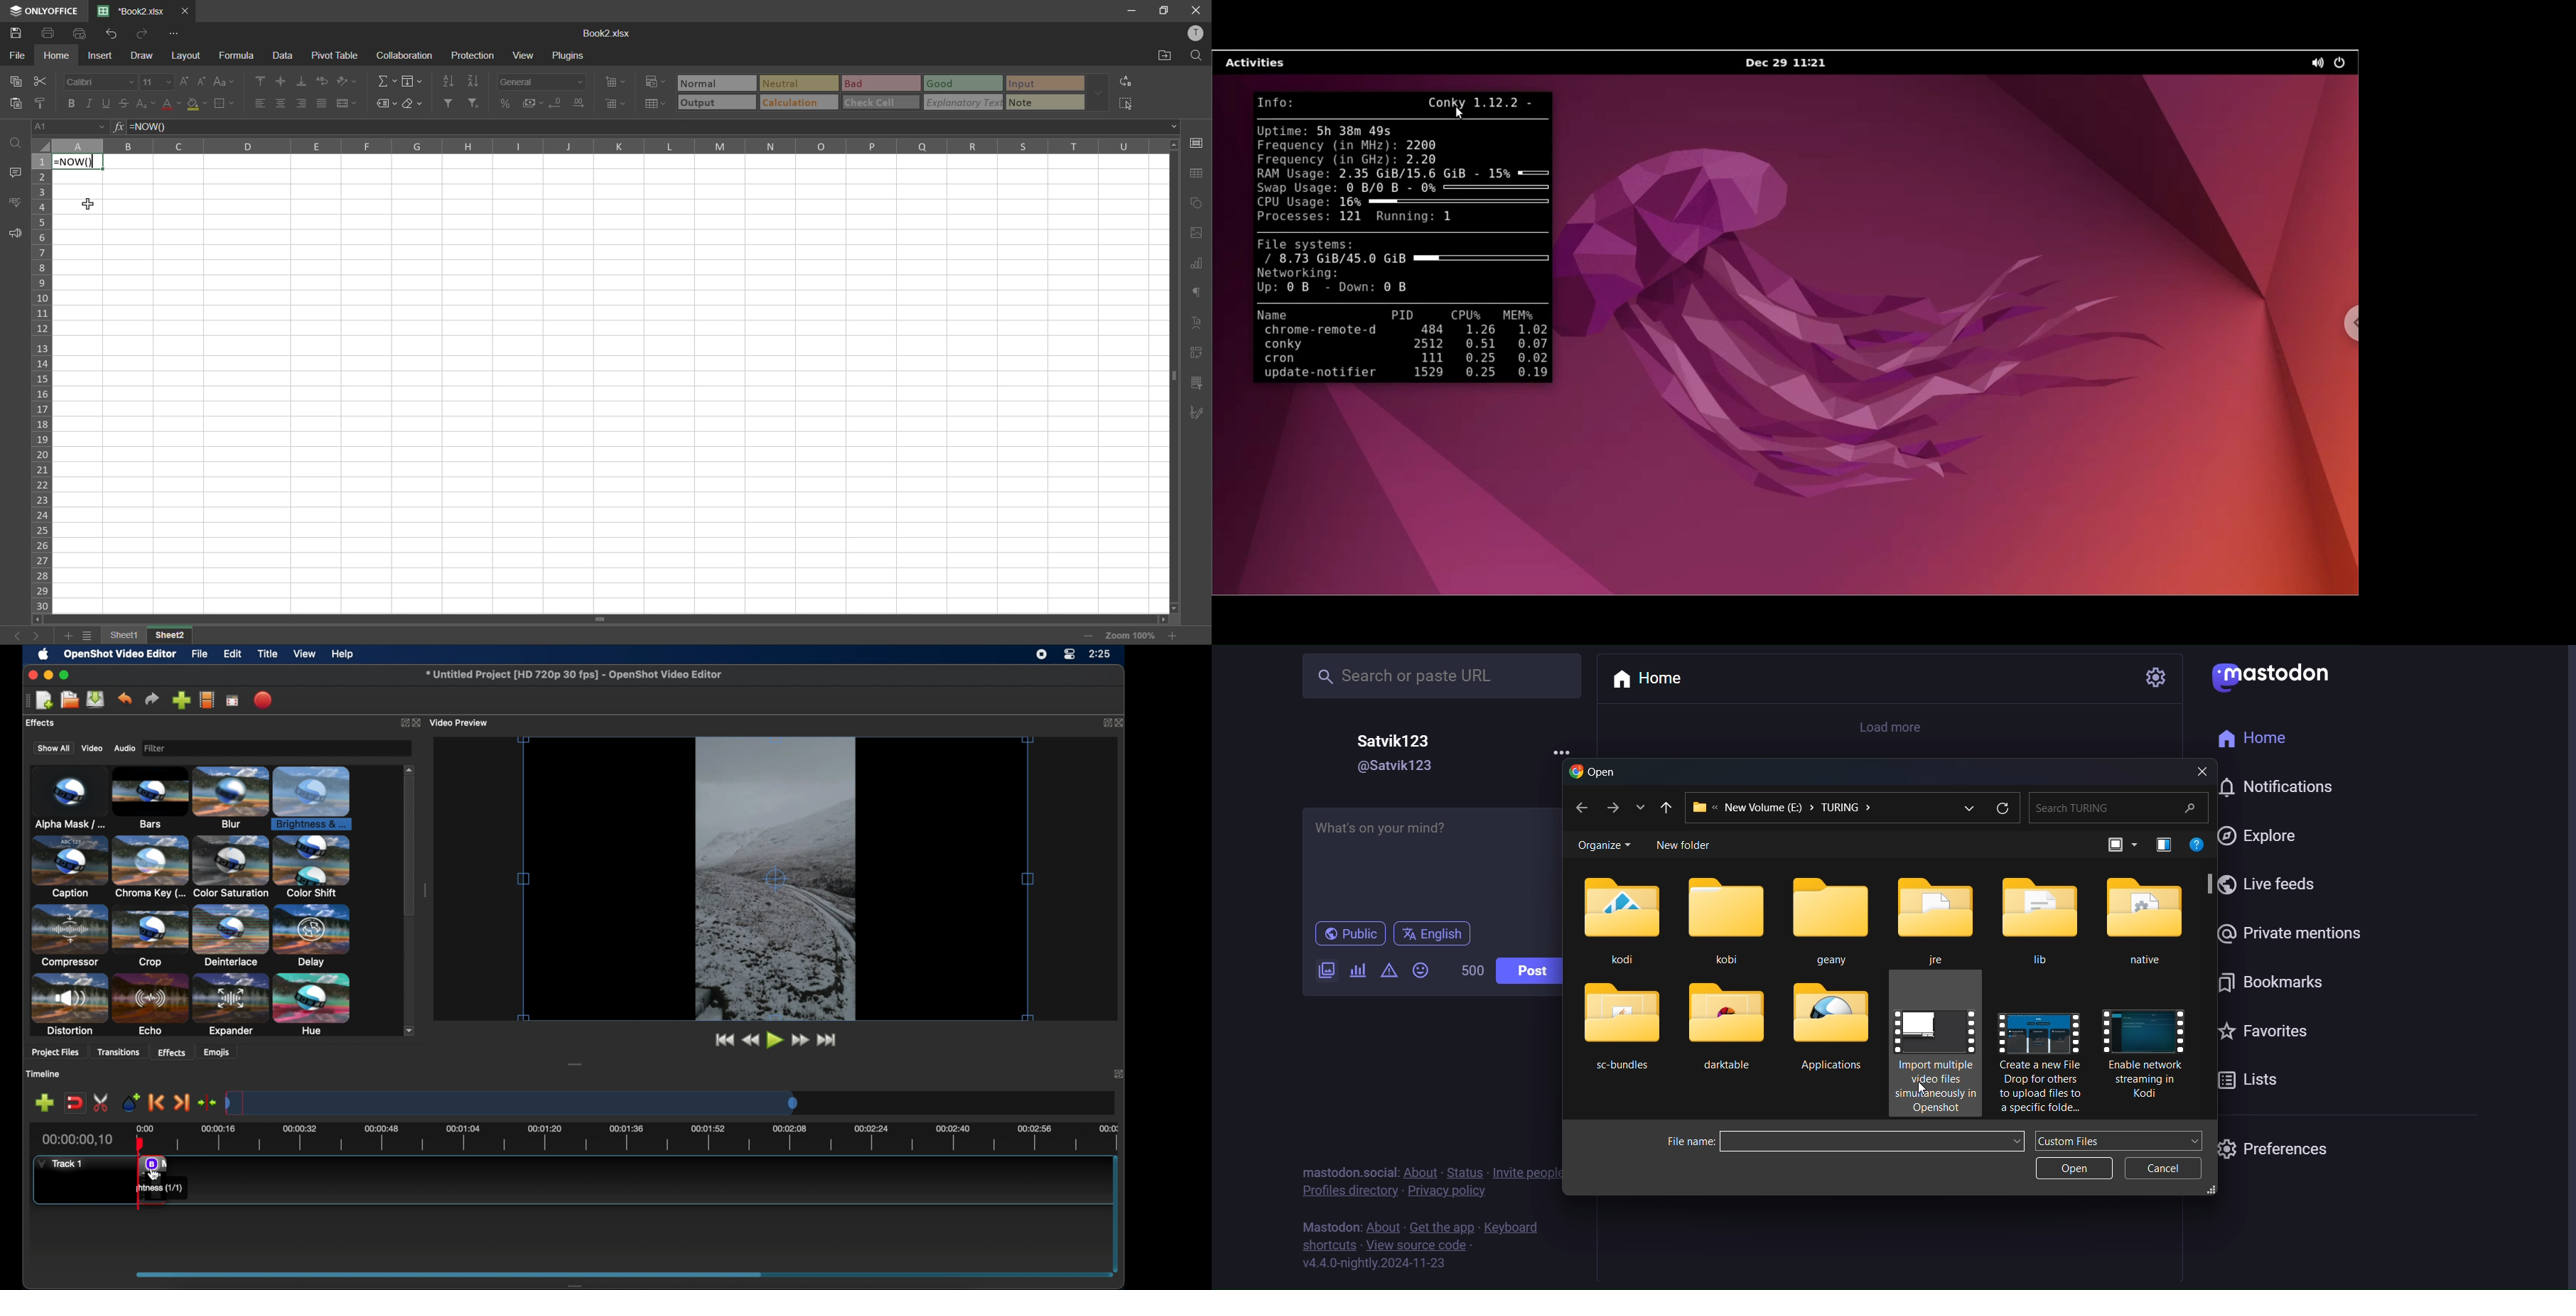 This screenshot has width=2576, height=1316. I want to click on scrollbar, so click(1174, 379).